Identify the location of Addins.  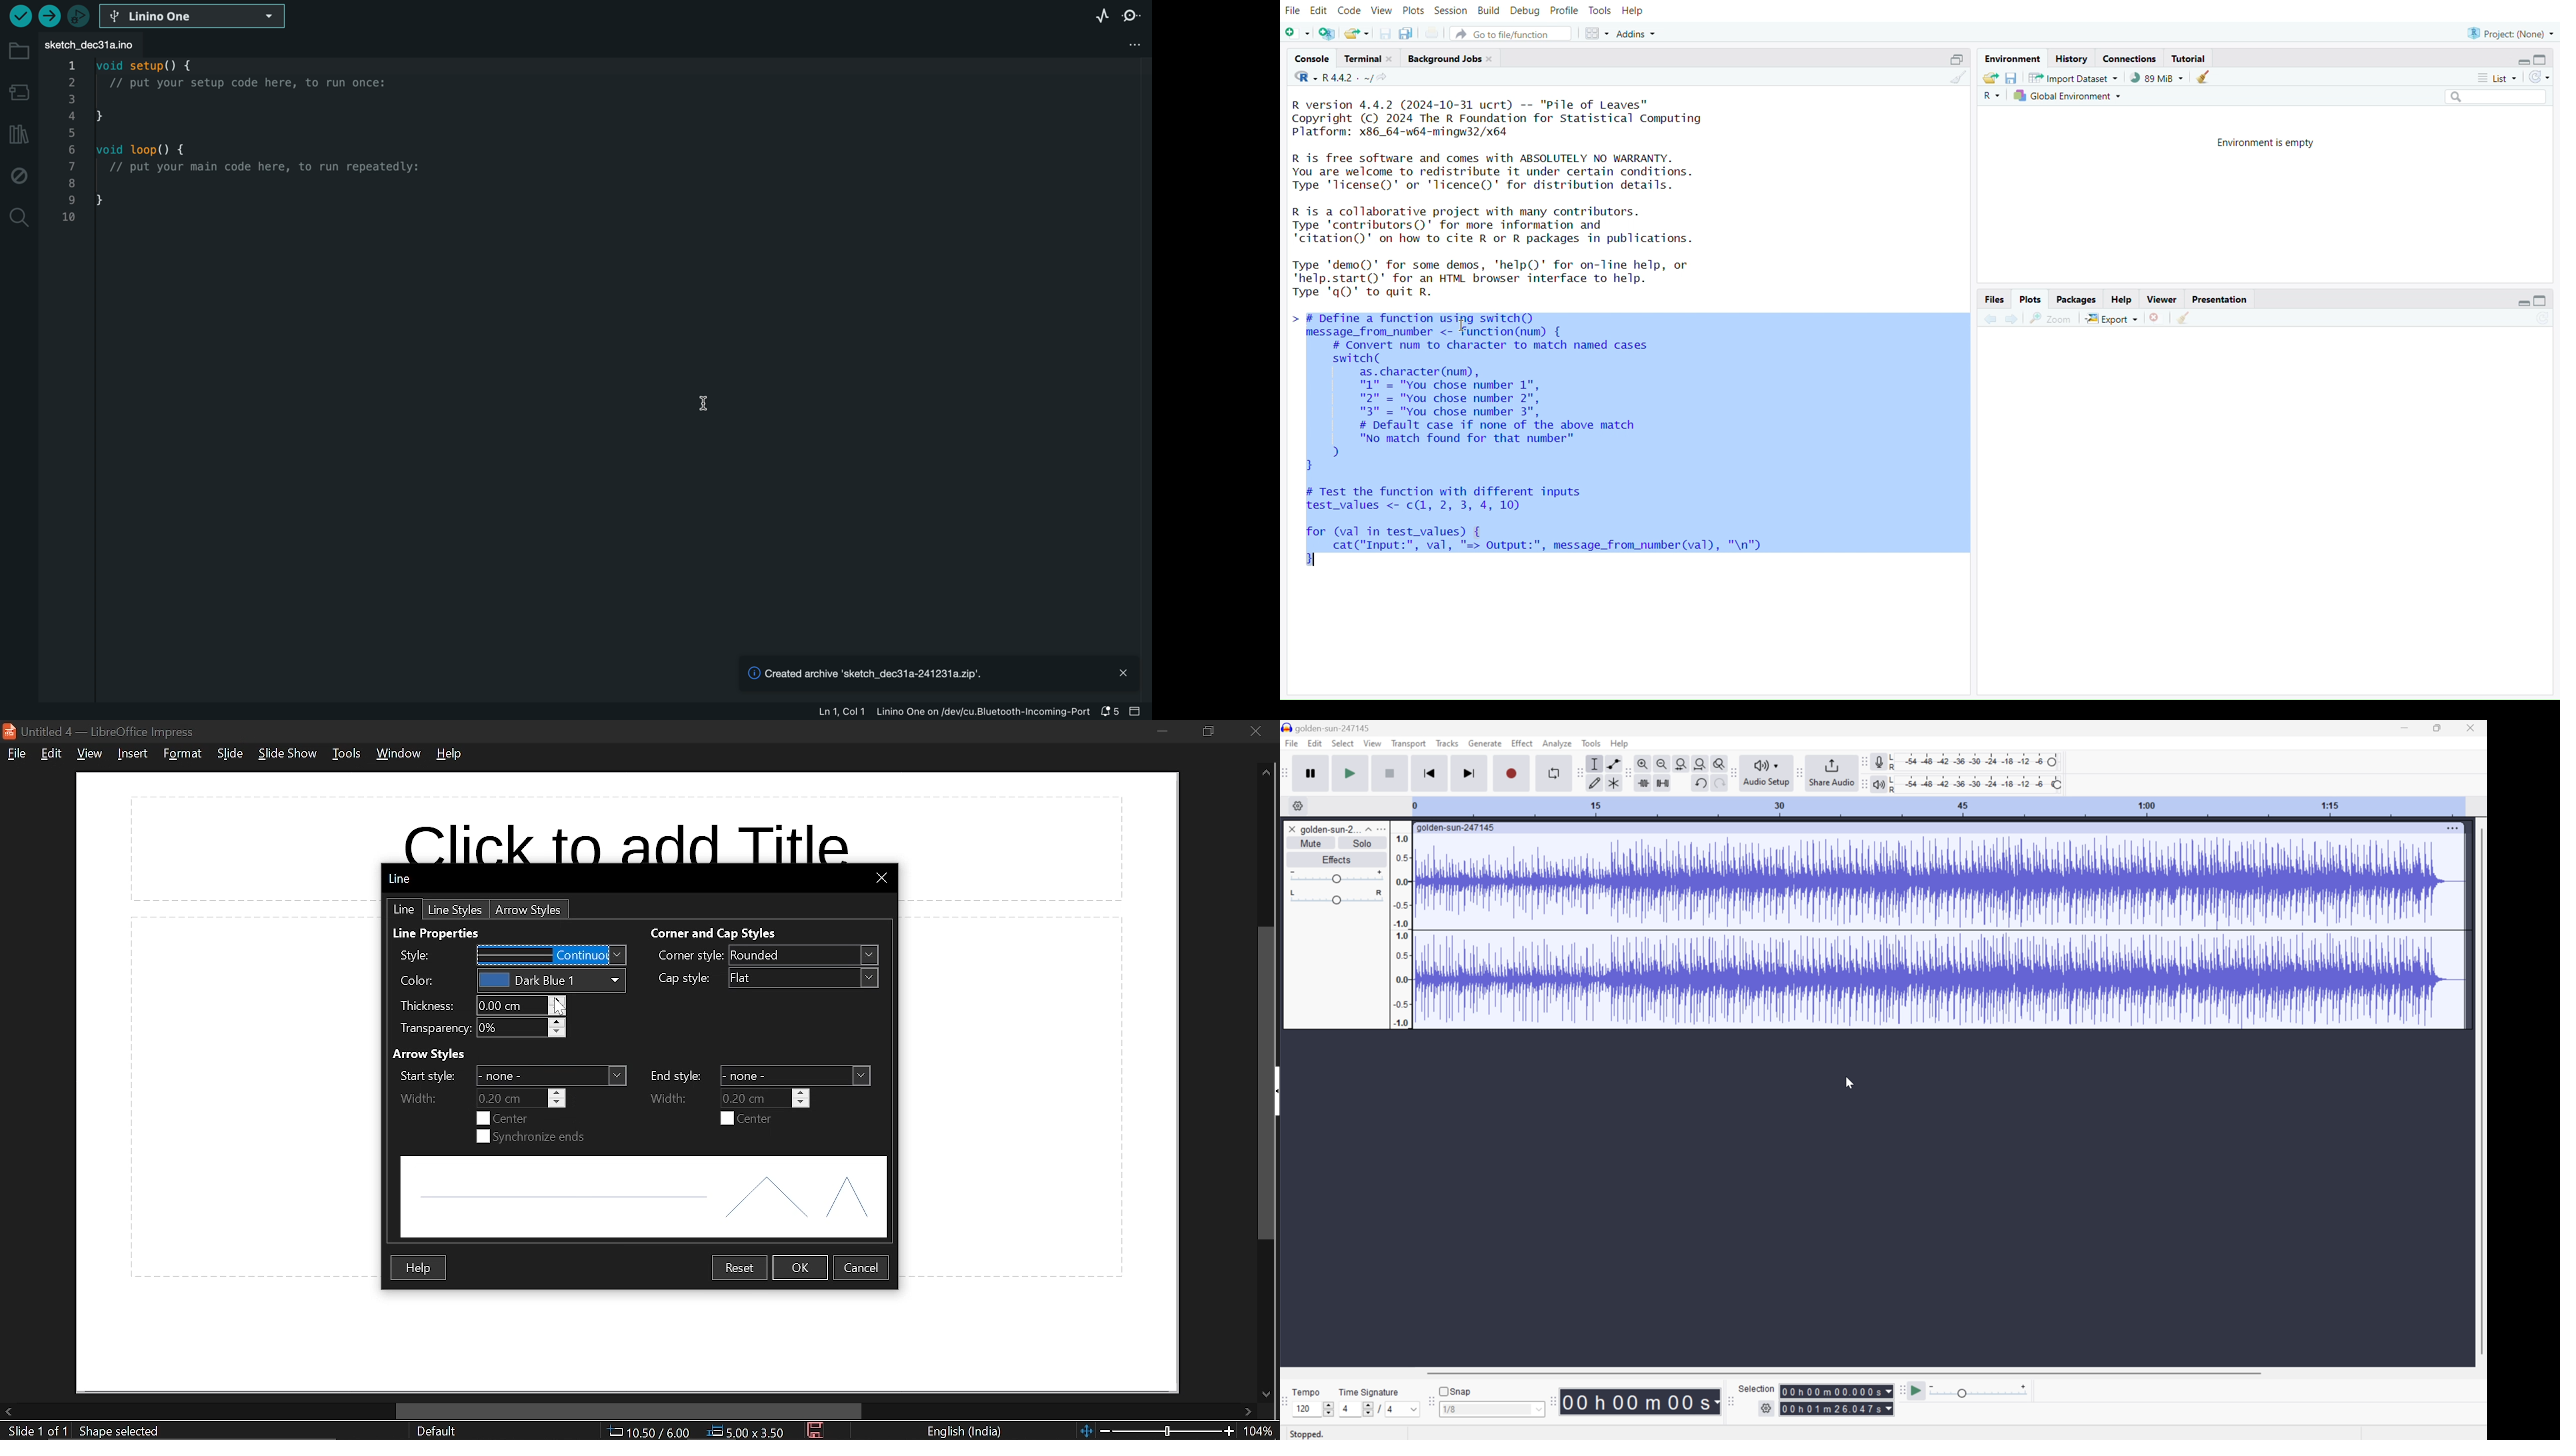
(1636, 33).